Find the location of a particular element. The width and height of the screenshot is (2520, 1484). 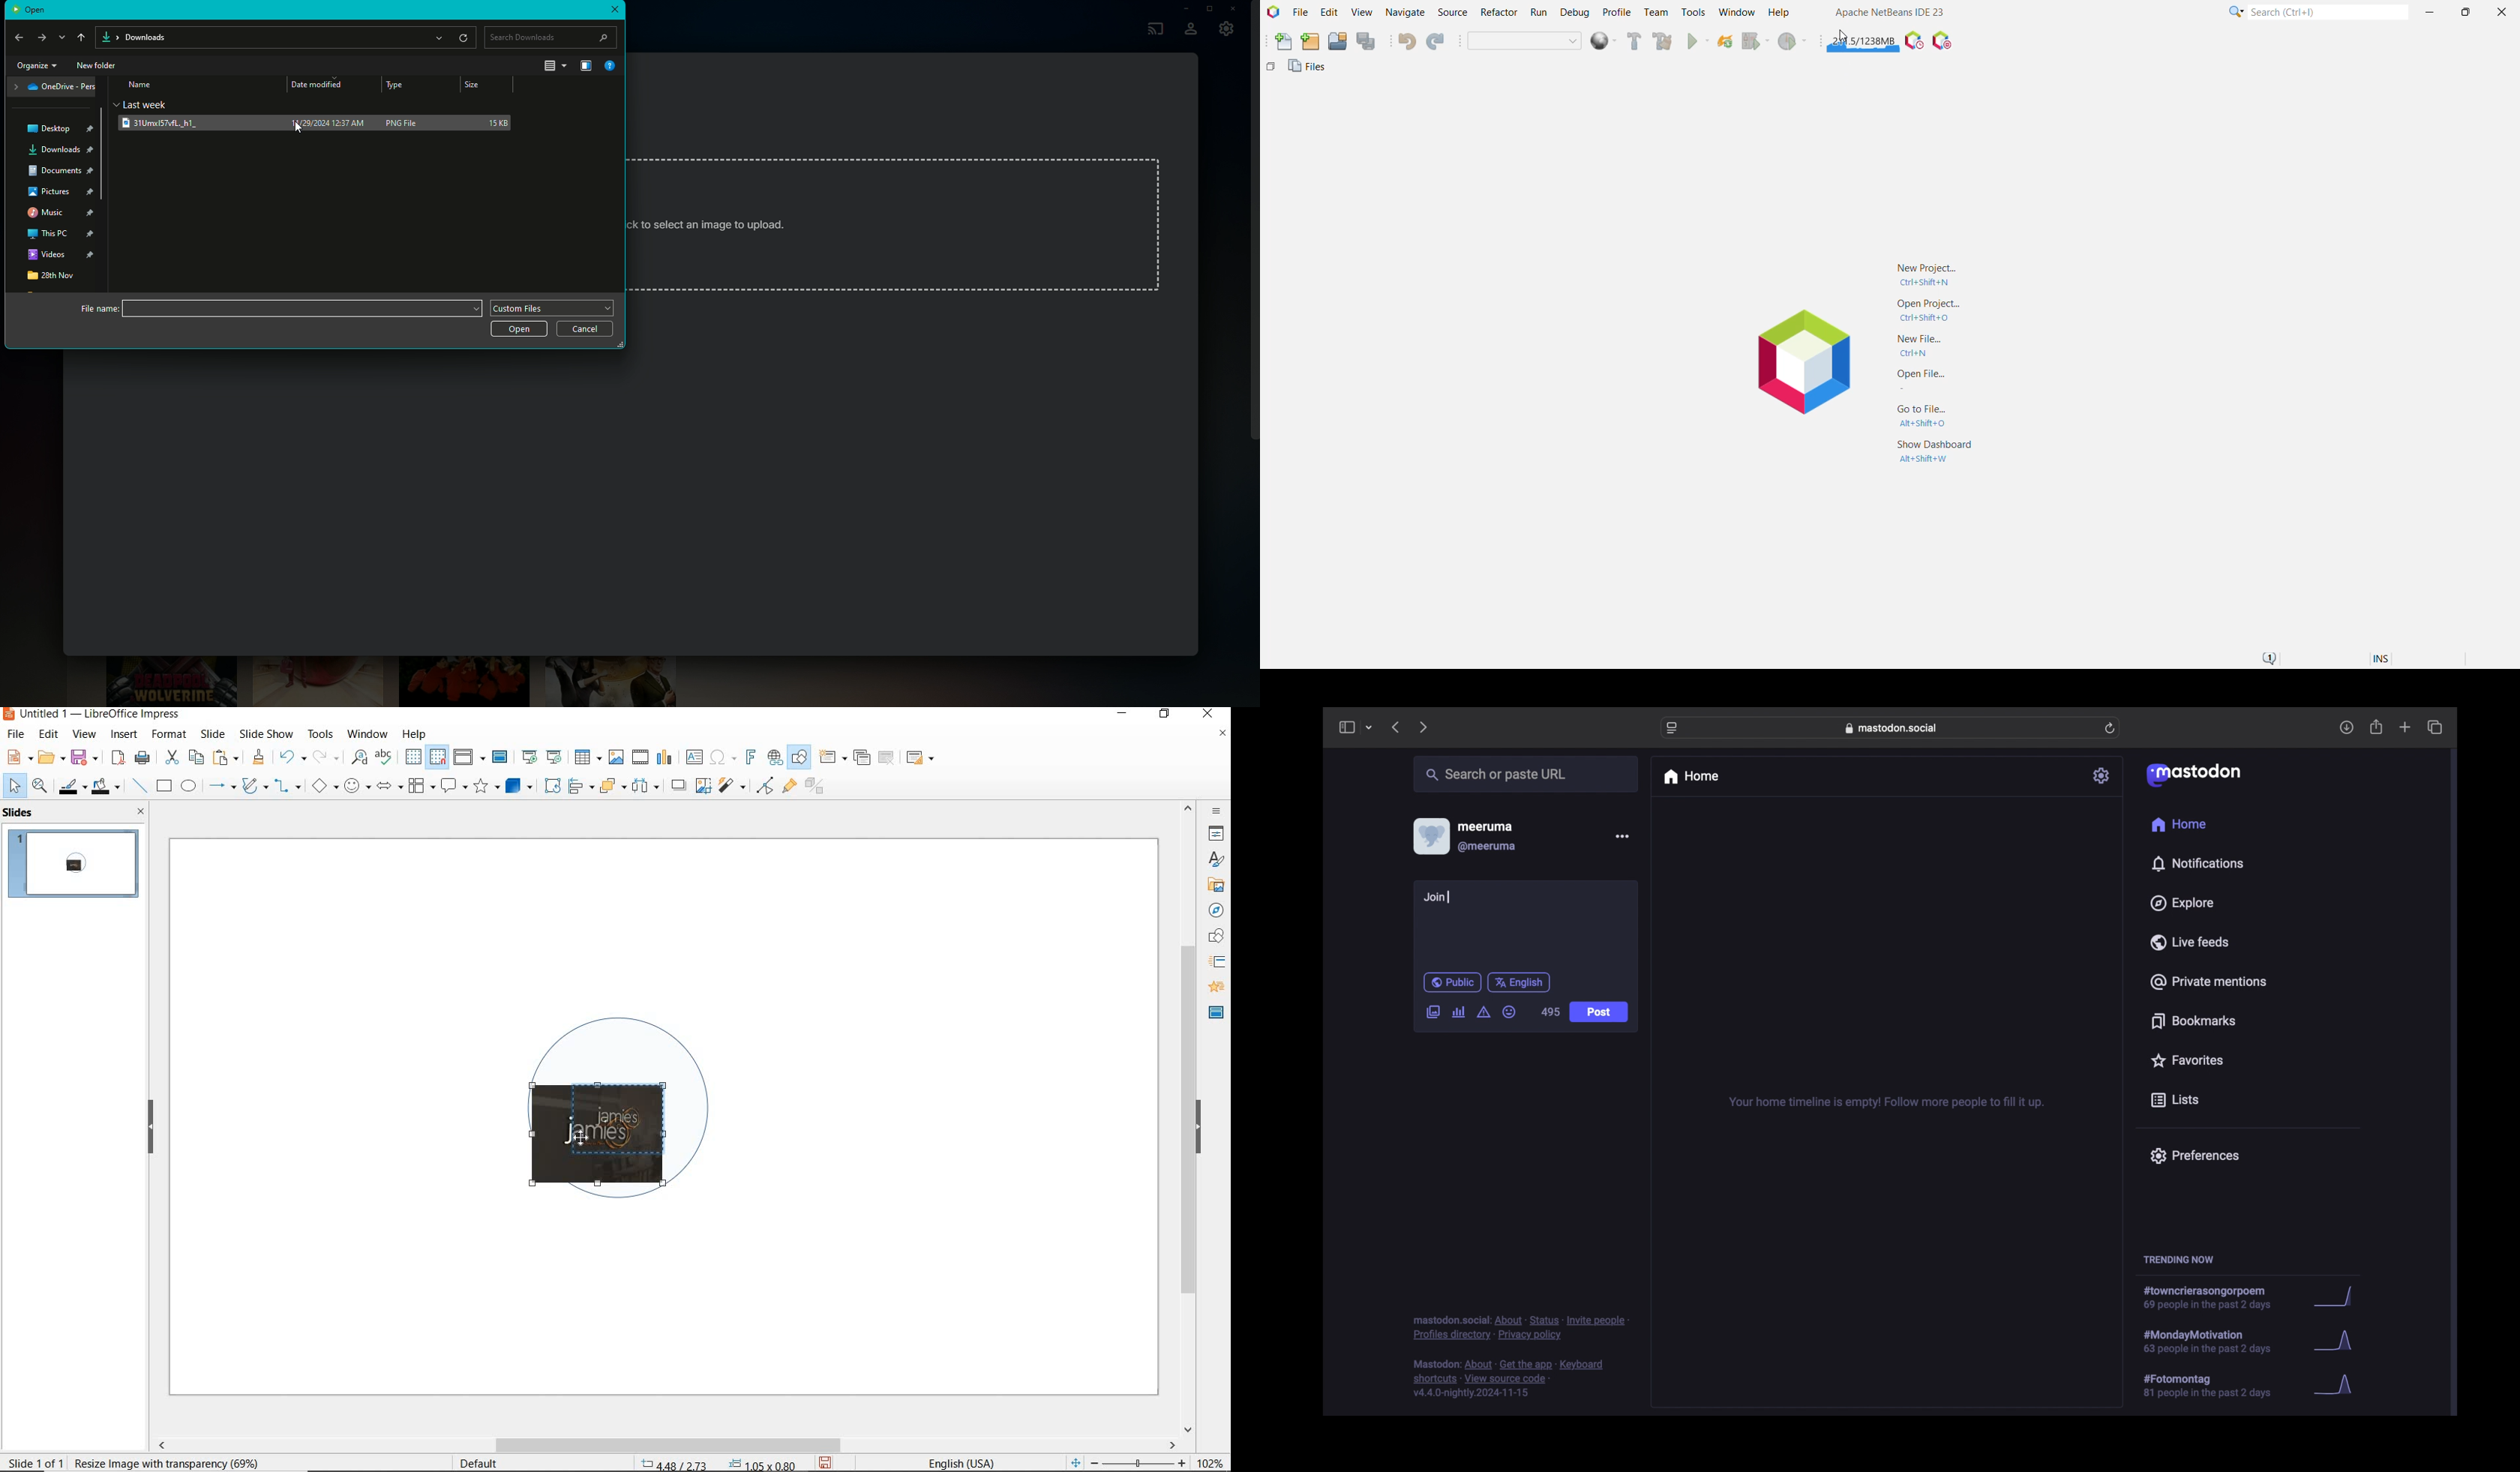

share is located at coordinates (2377, 727).